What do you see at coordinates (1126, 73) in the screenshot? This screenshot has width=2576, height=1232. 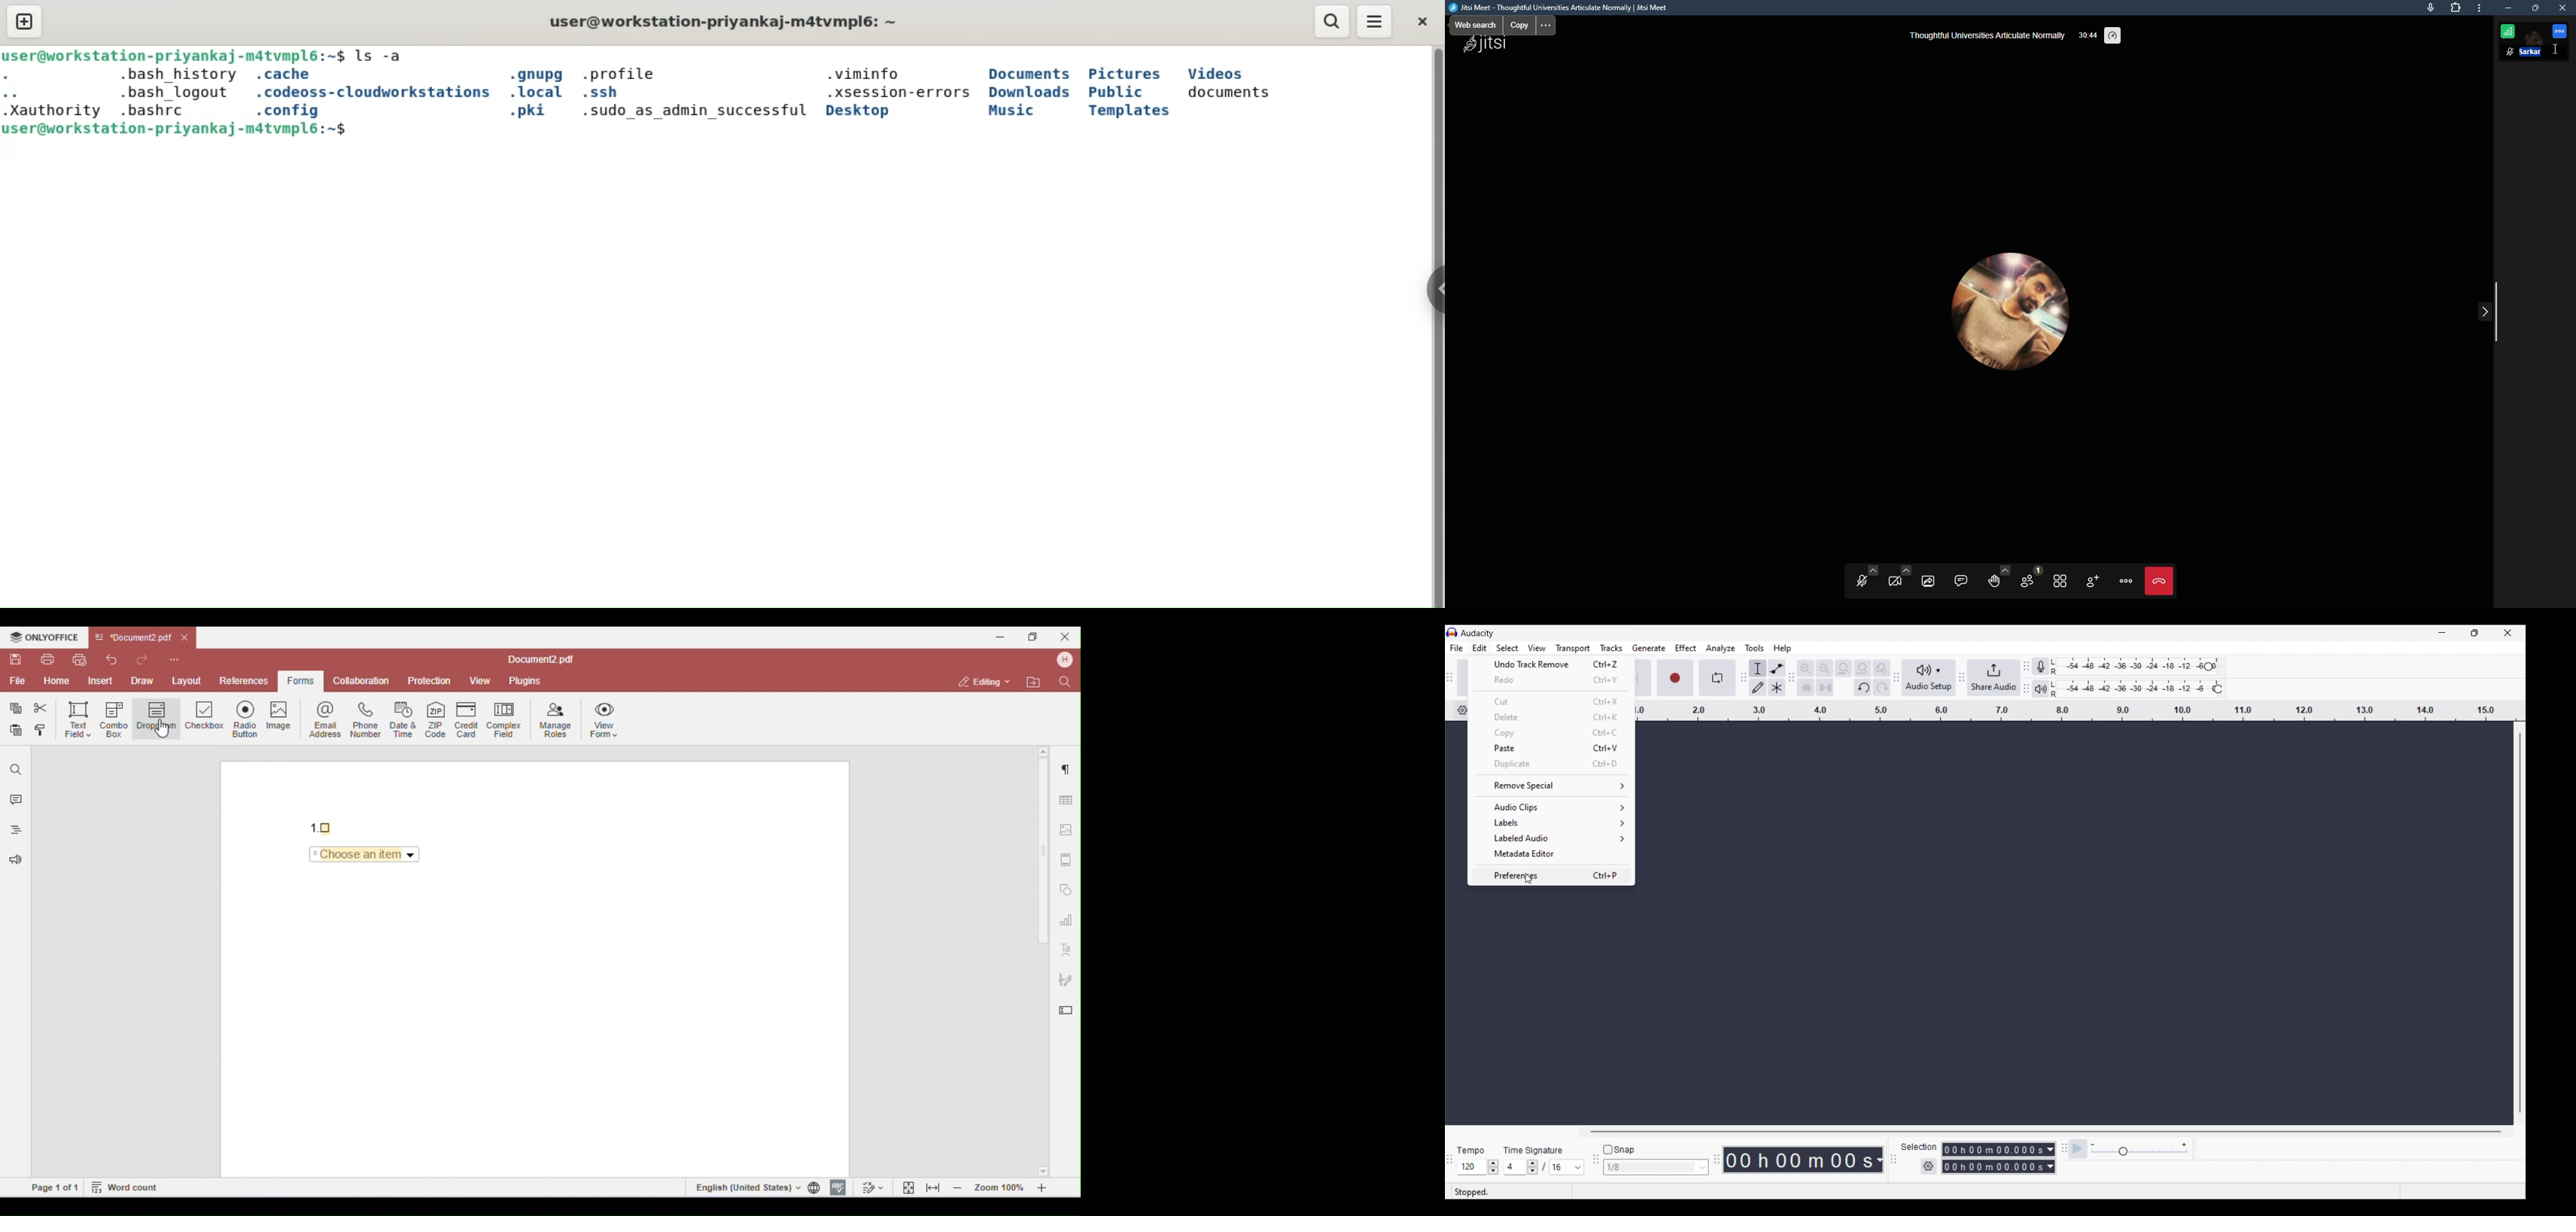 I see `Pictures` at bounding box center [1126, 73].